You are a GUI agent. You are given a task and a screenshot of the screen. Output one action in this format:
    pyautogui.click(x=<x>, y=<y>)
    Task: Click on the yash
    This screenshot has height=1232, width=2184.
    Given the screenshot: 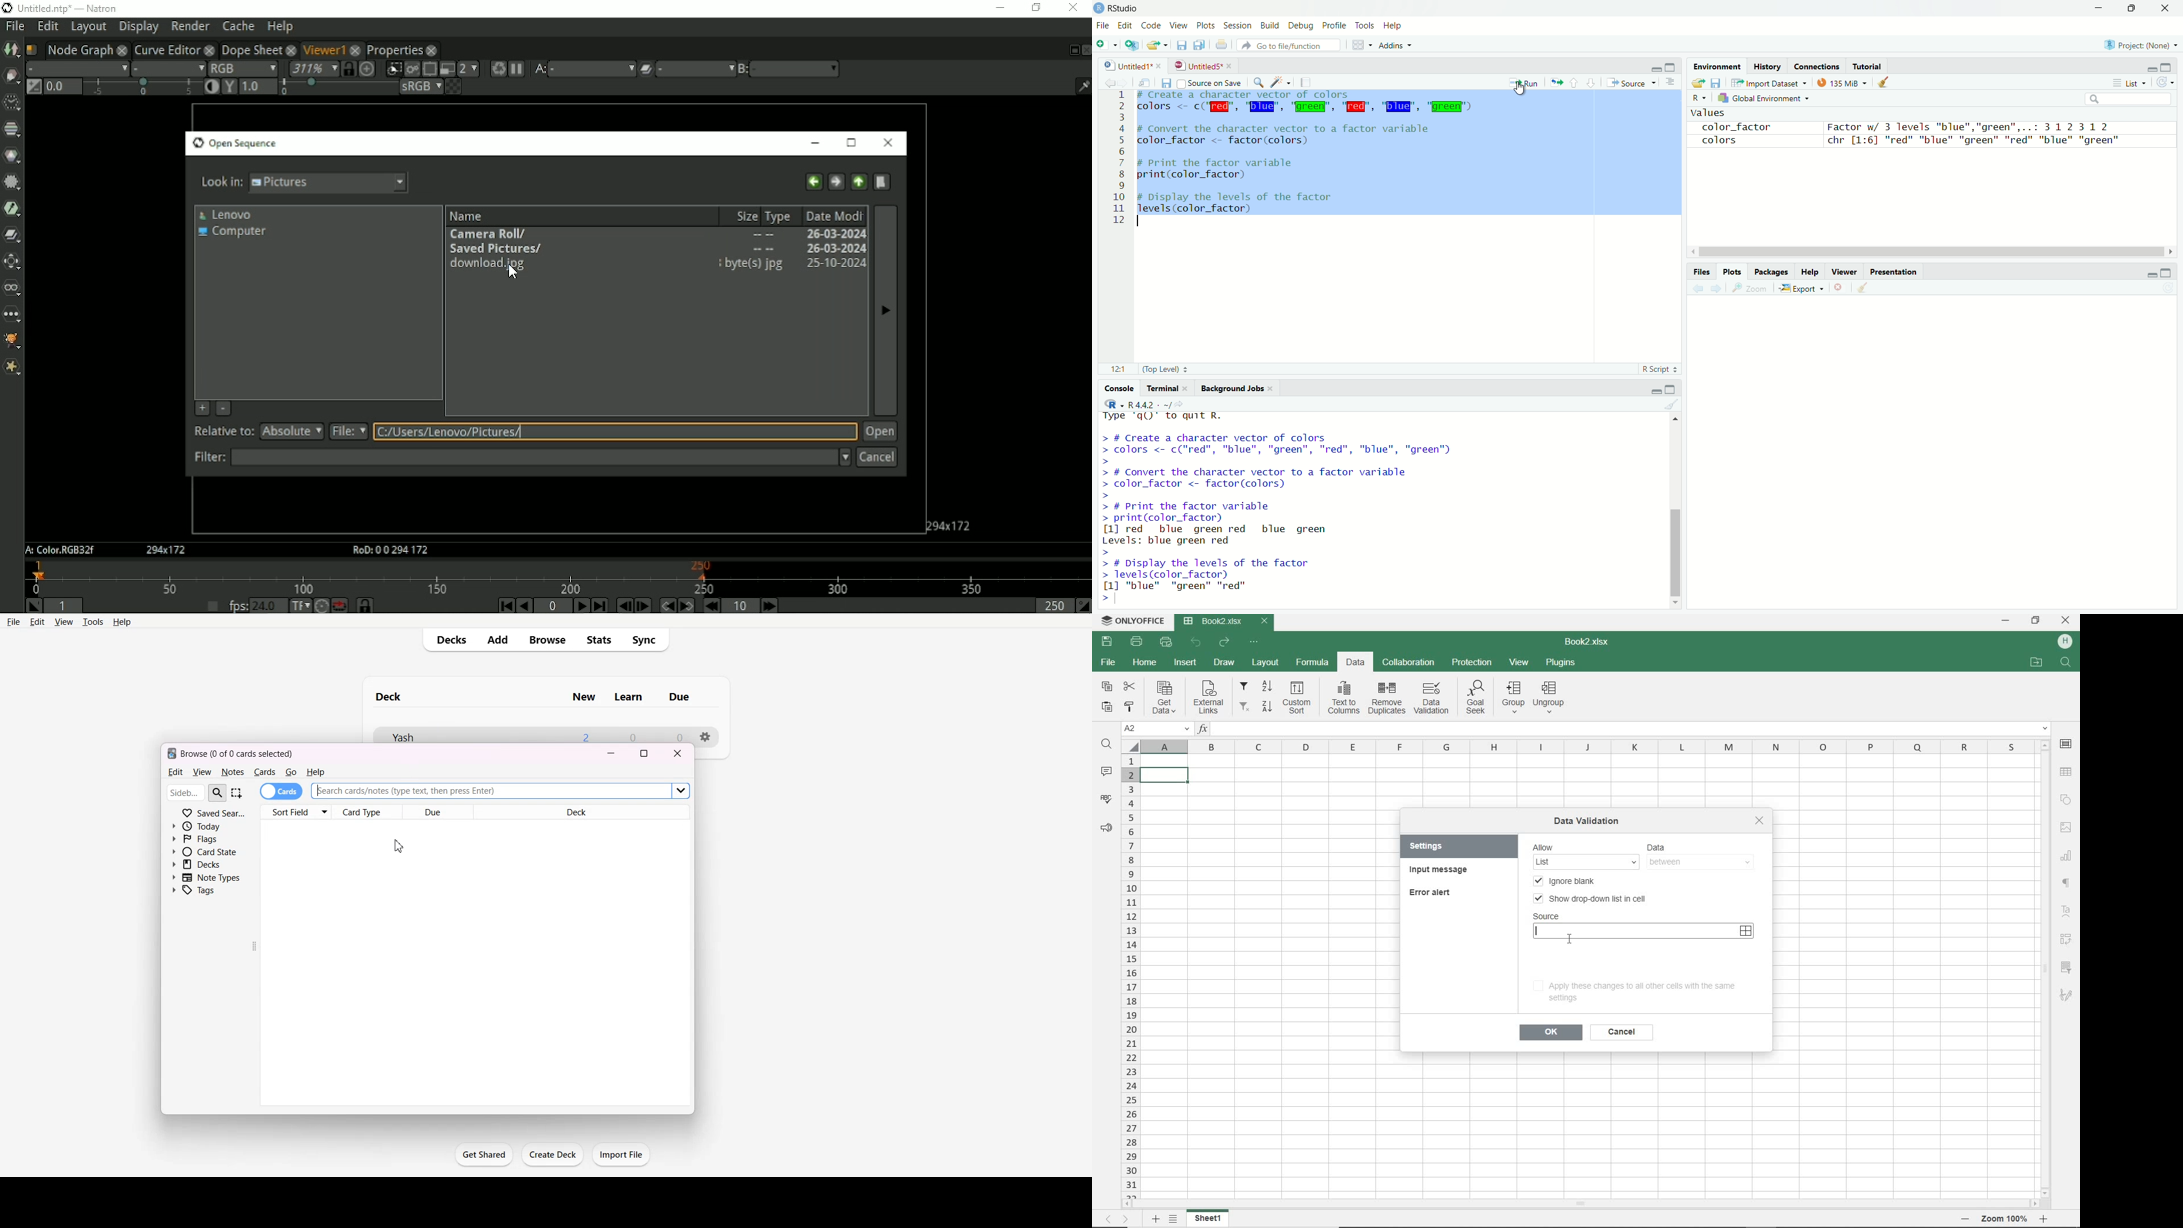 What is the action you would take?
    pyautogui.click(x=421, y=734)
    